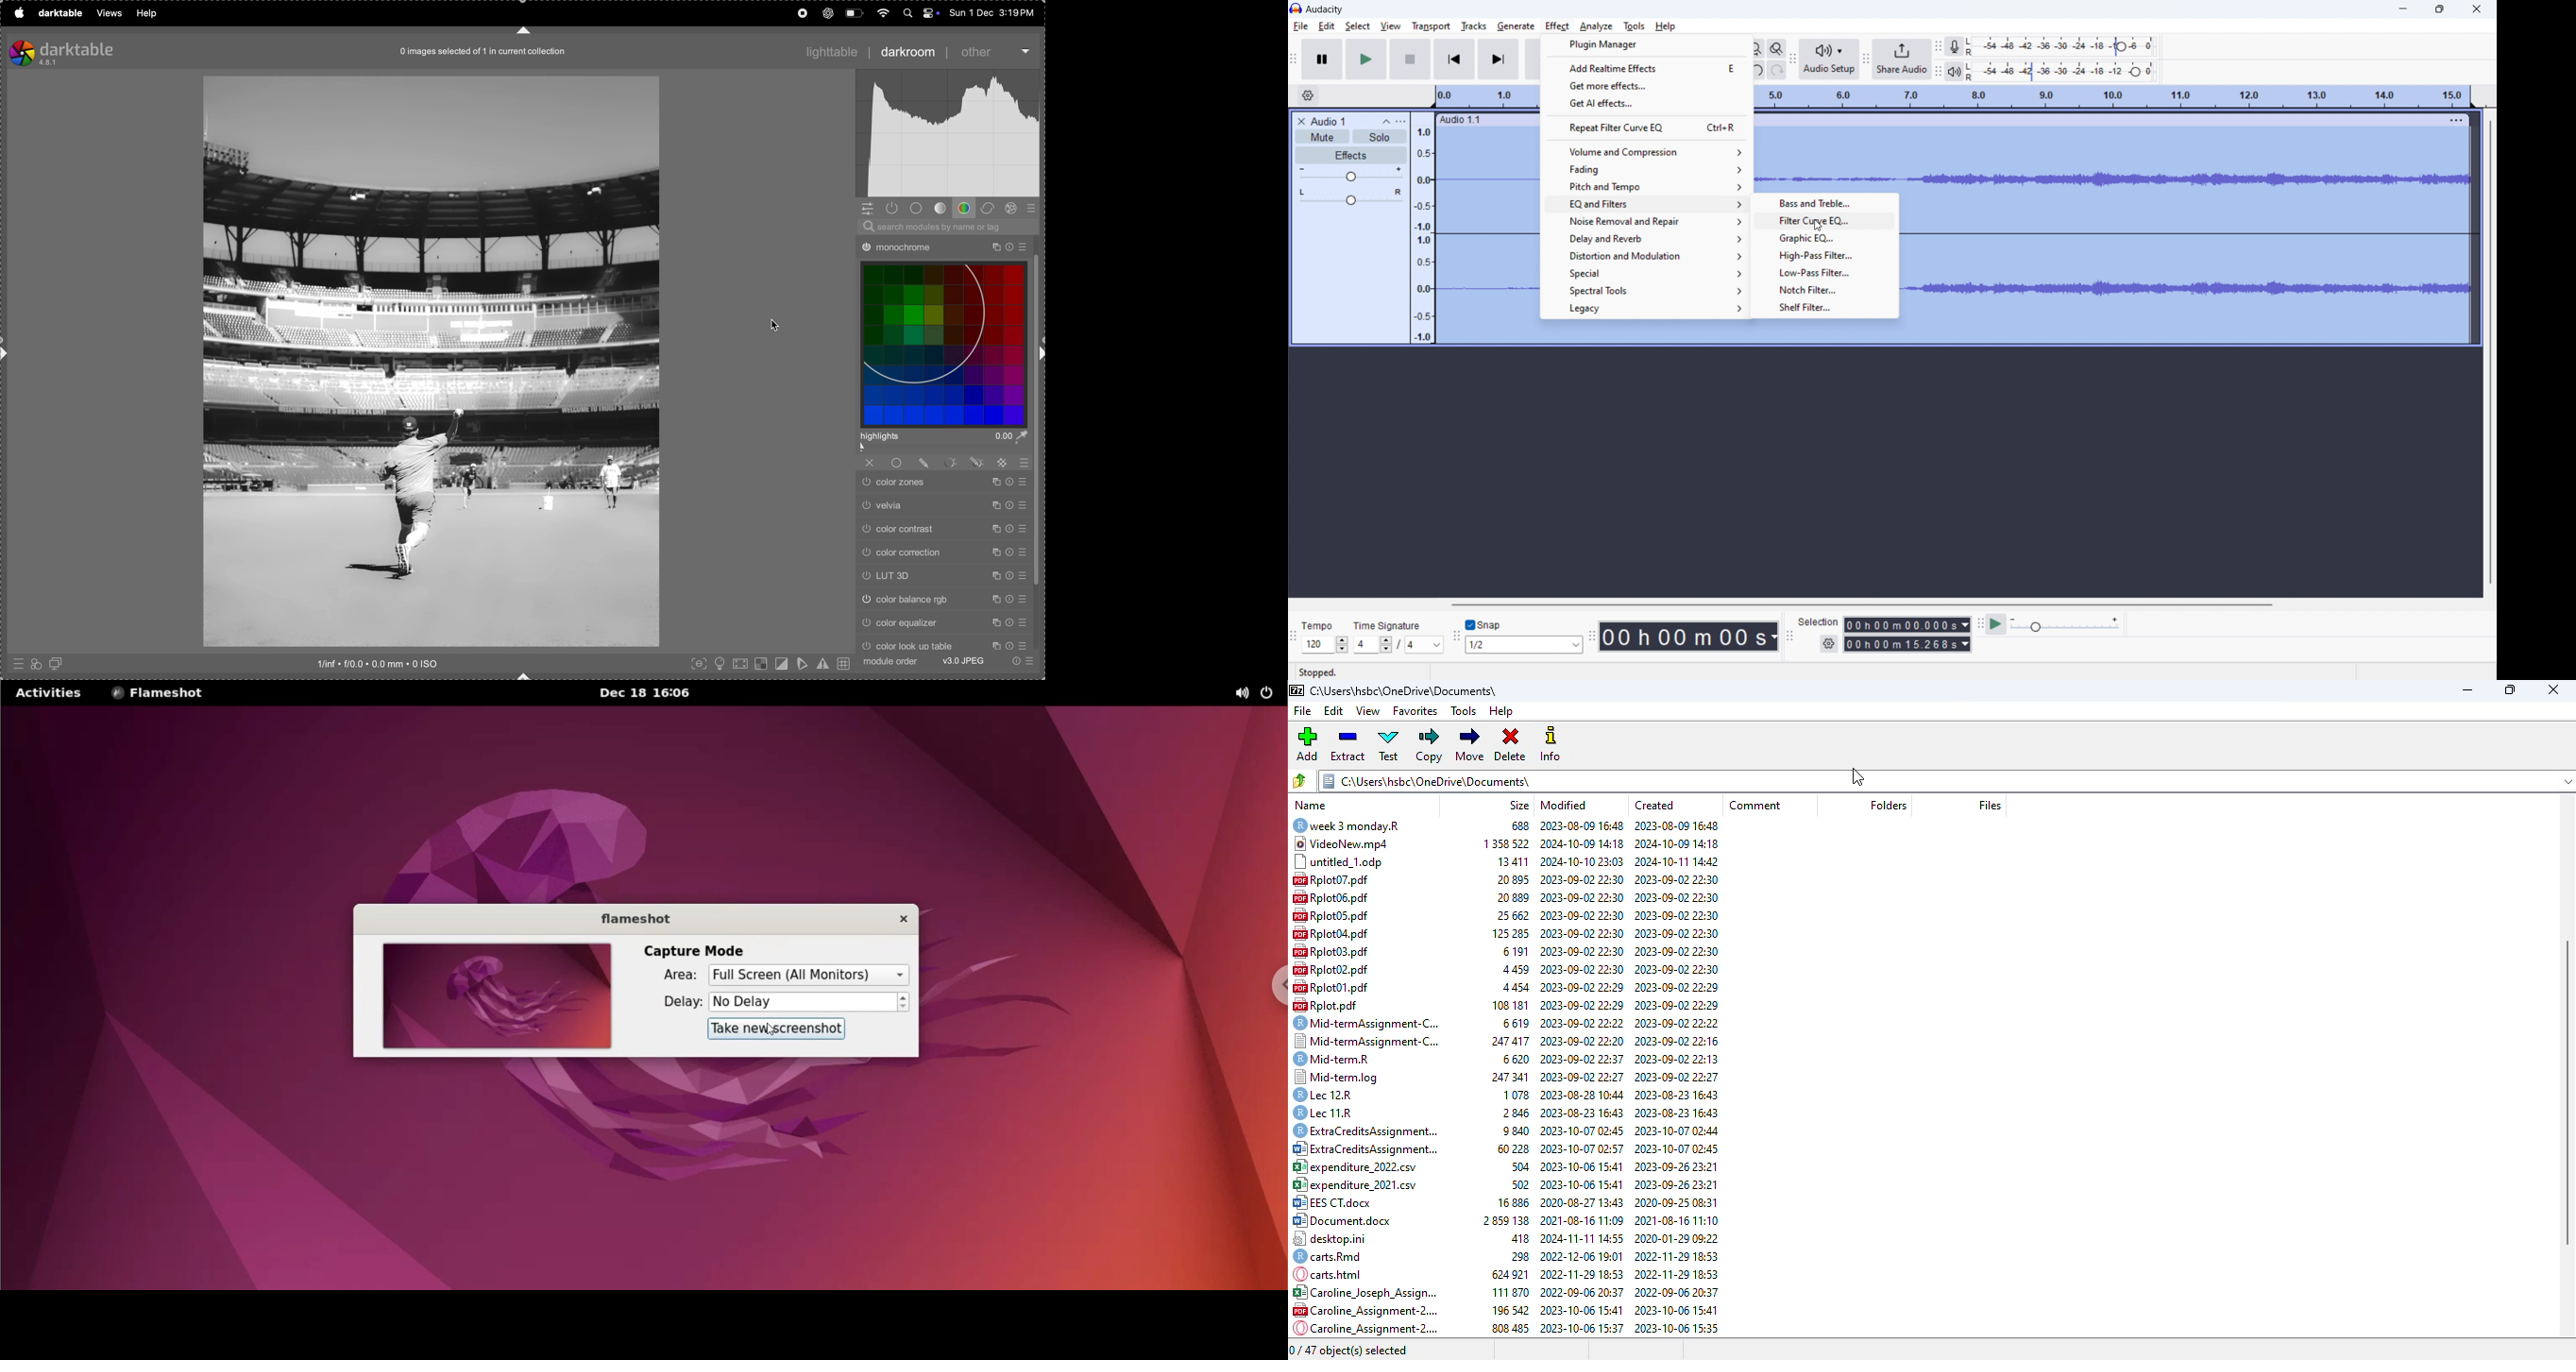  I want to click on color equalizer, so click(946, 625).